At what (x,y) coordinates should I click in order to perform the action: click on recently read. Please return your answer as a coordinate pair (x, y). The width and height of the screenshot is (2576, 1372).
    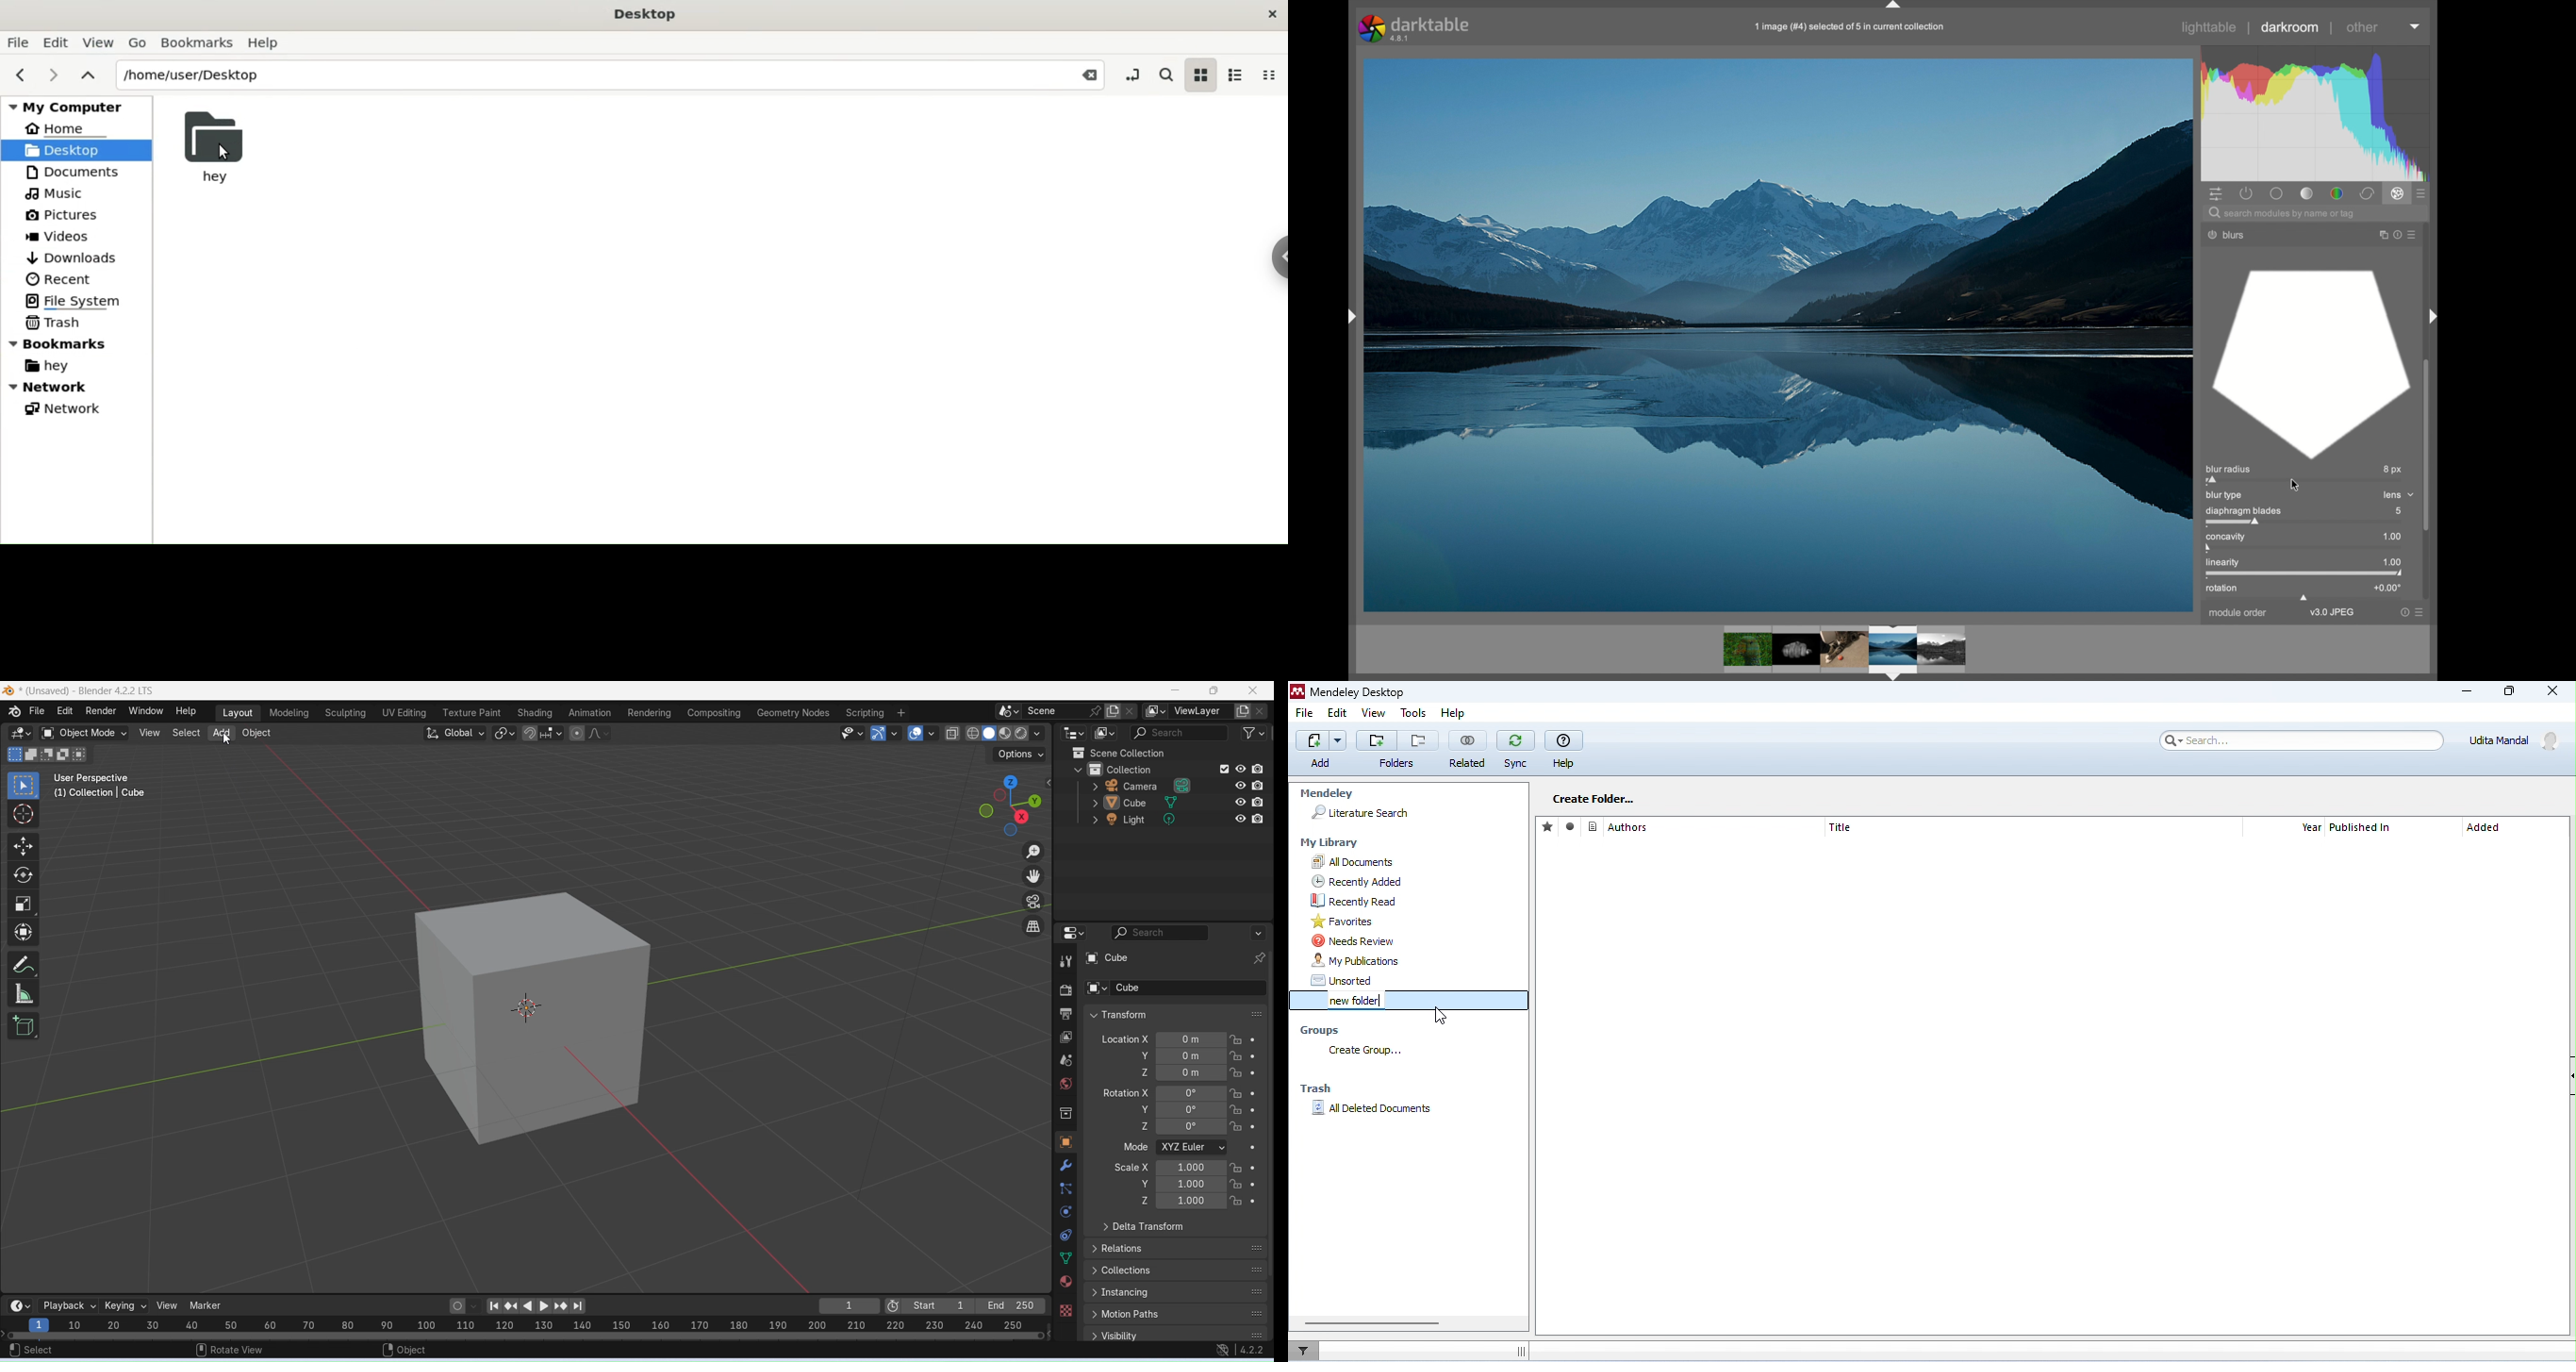
    Looking at the image, I should click on (1418, 901).